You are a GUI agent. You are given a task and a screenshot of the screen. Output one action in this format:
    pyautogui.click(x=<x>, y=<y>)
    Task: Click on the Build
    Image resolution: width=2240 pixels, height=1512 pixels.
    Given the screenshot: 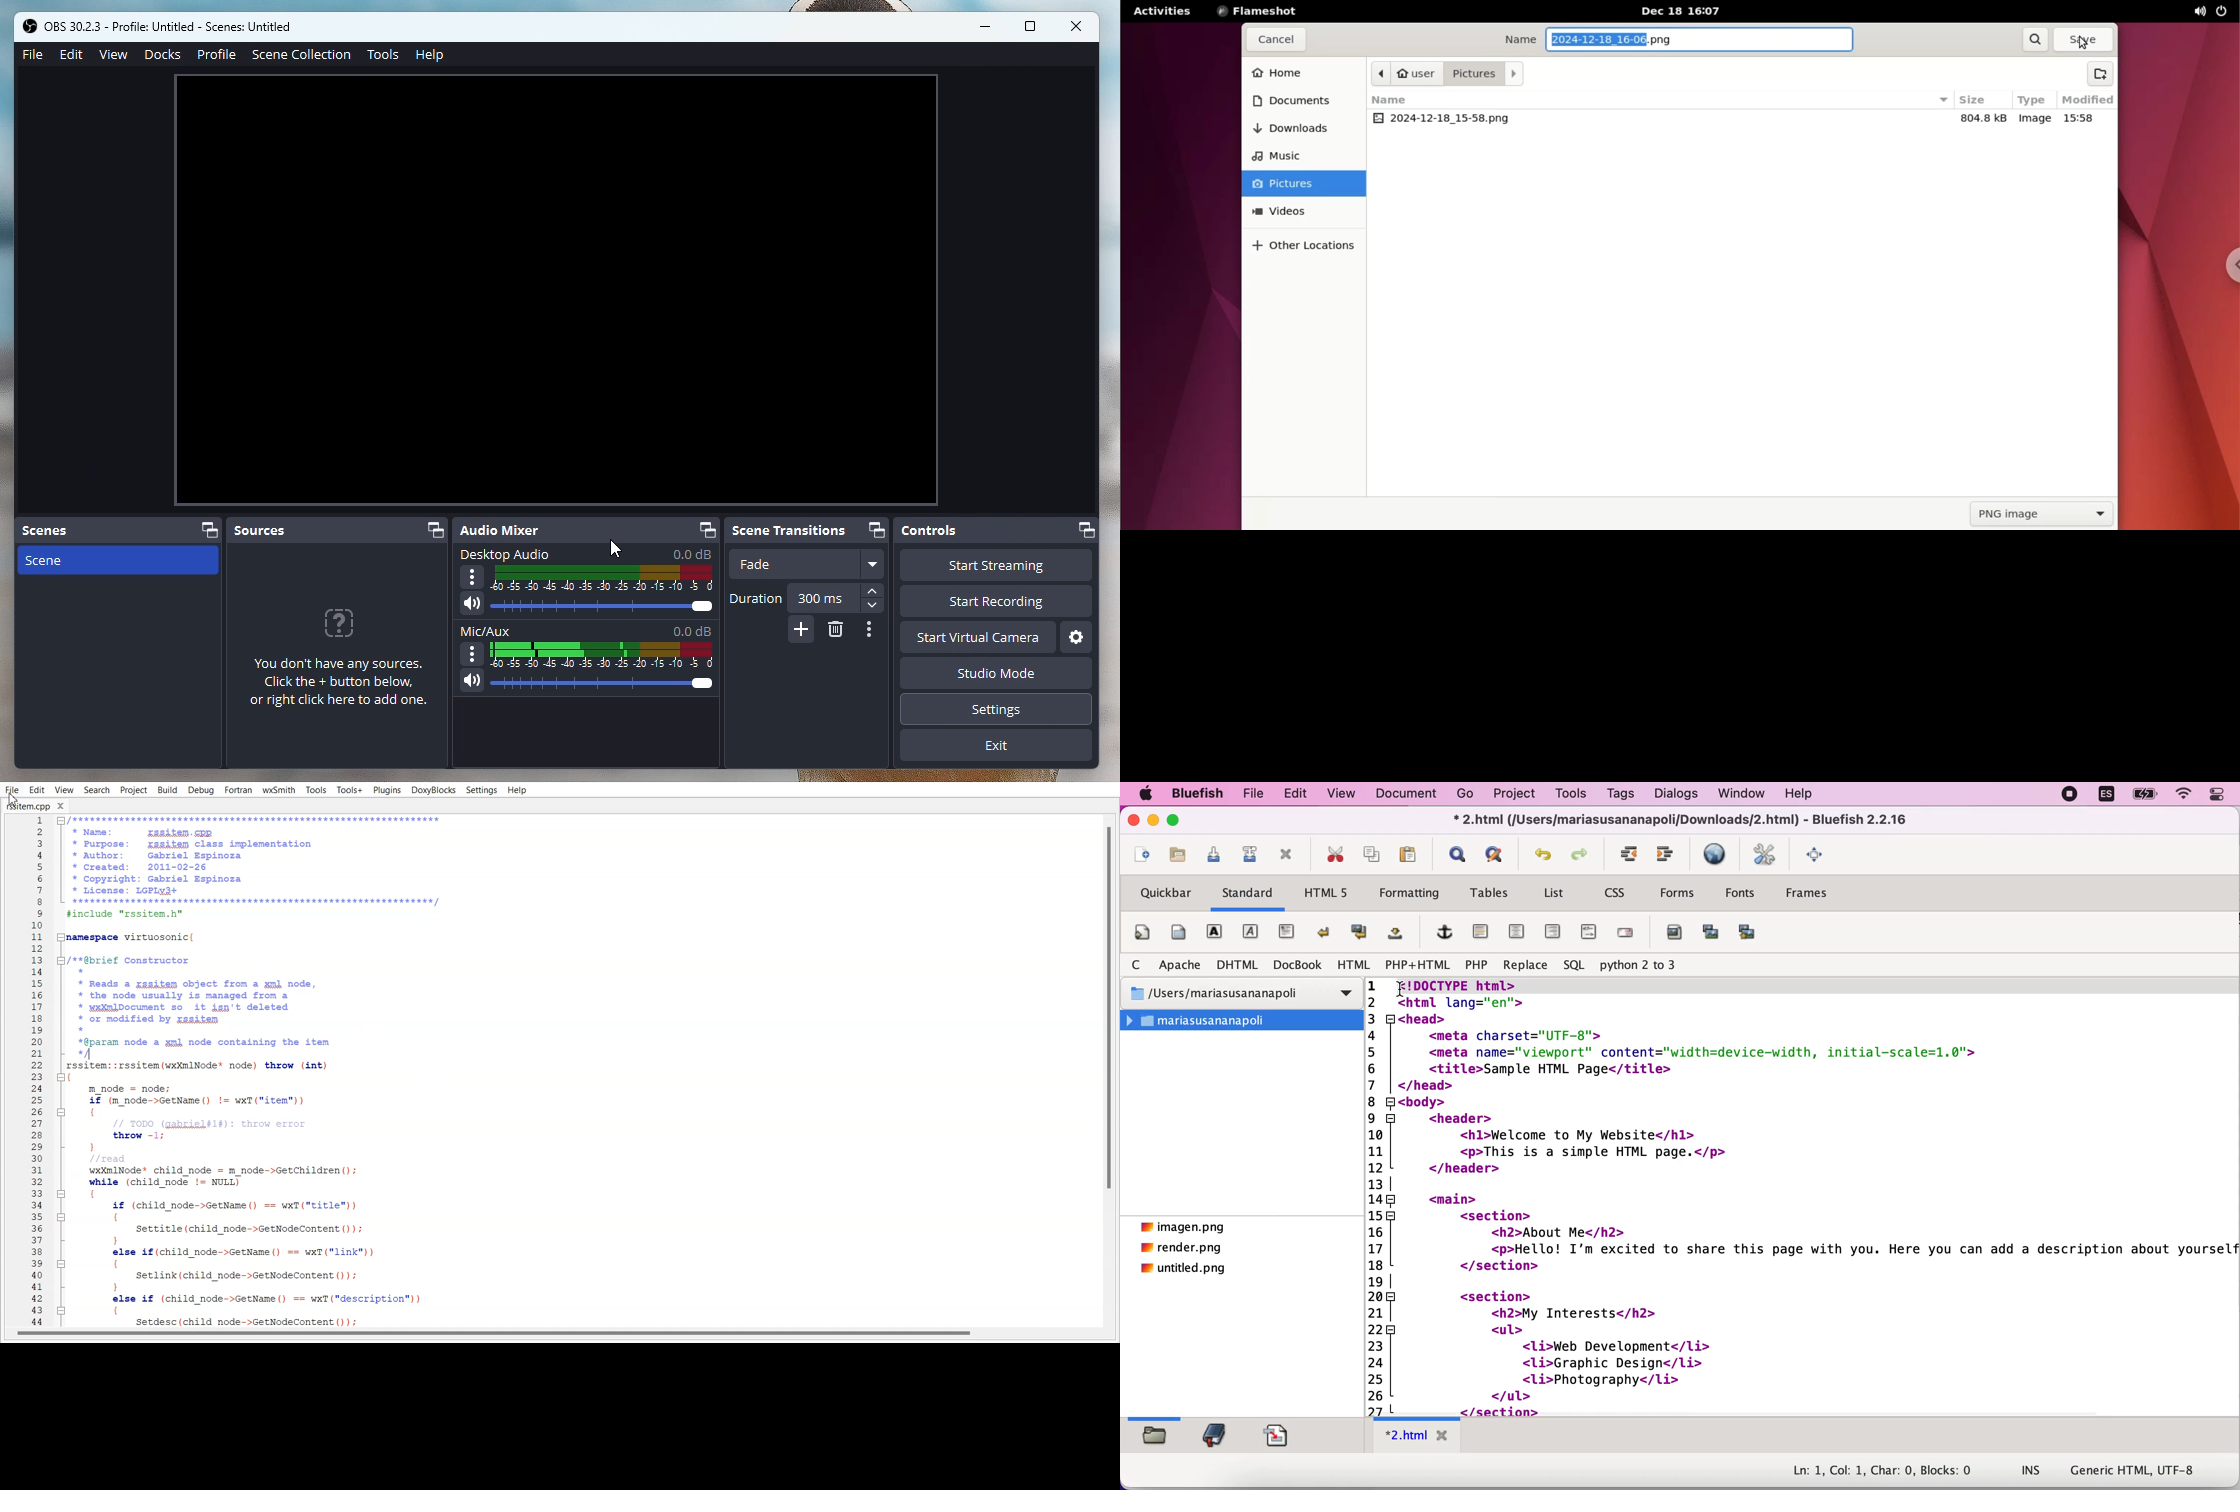 What is the action you would take?
    pyautogui.click(x=167, y=790)
    